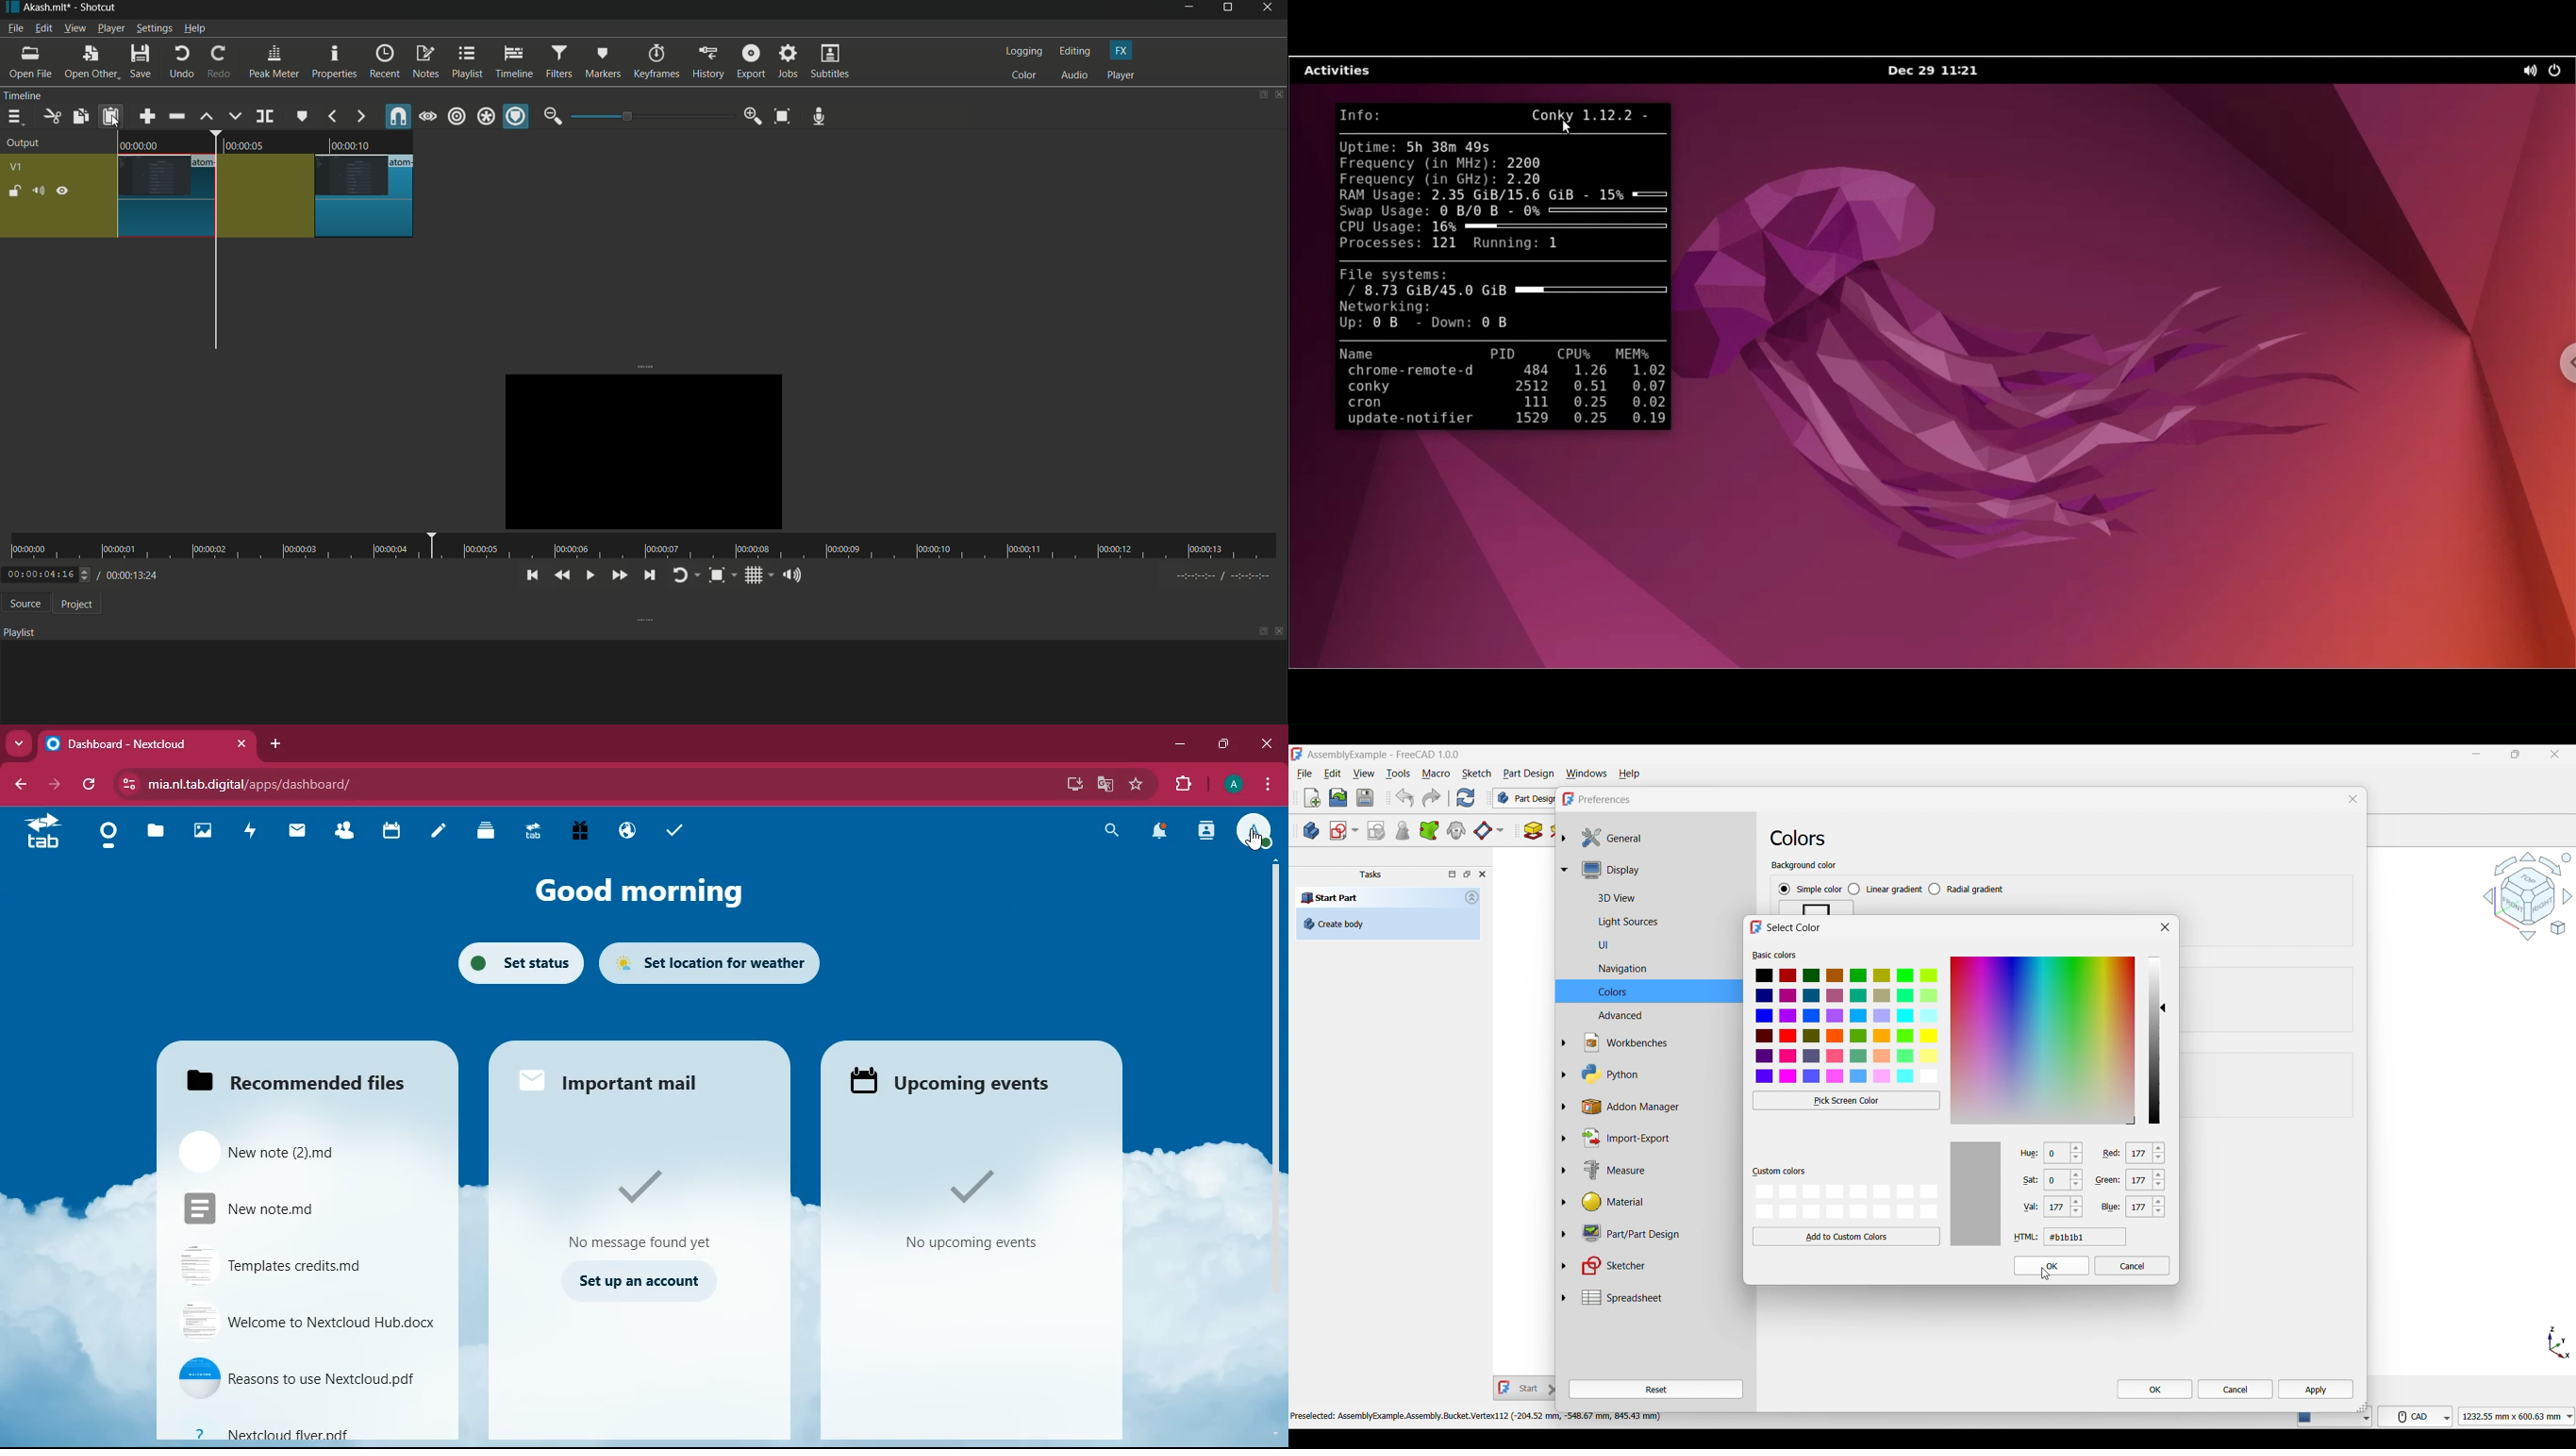 The width and height of the screenshot is (2576, 1456). Describe the element at coordinates (1223, 745) in the screenshot. I see `maximize` at that location.